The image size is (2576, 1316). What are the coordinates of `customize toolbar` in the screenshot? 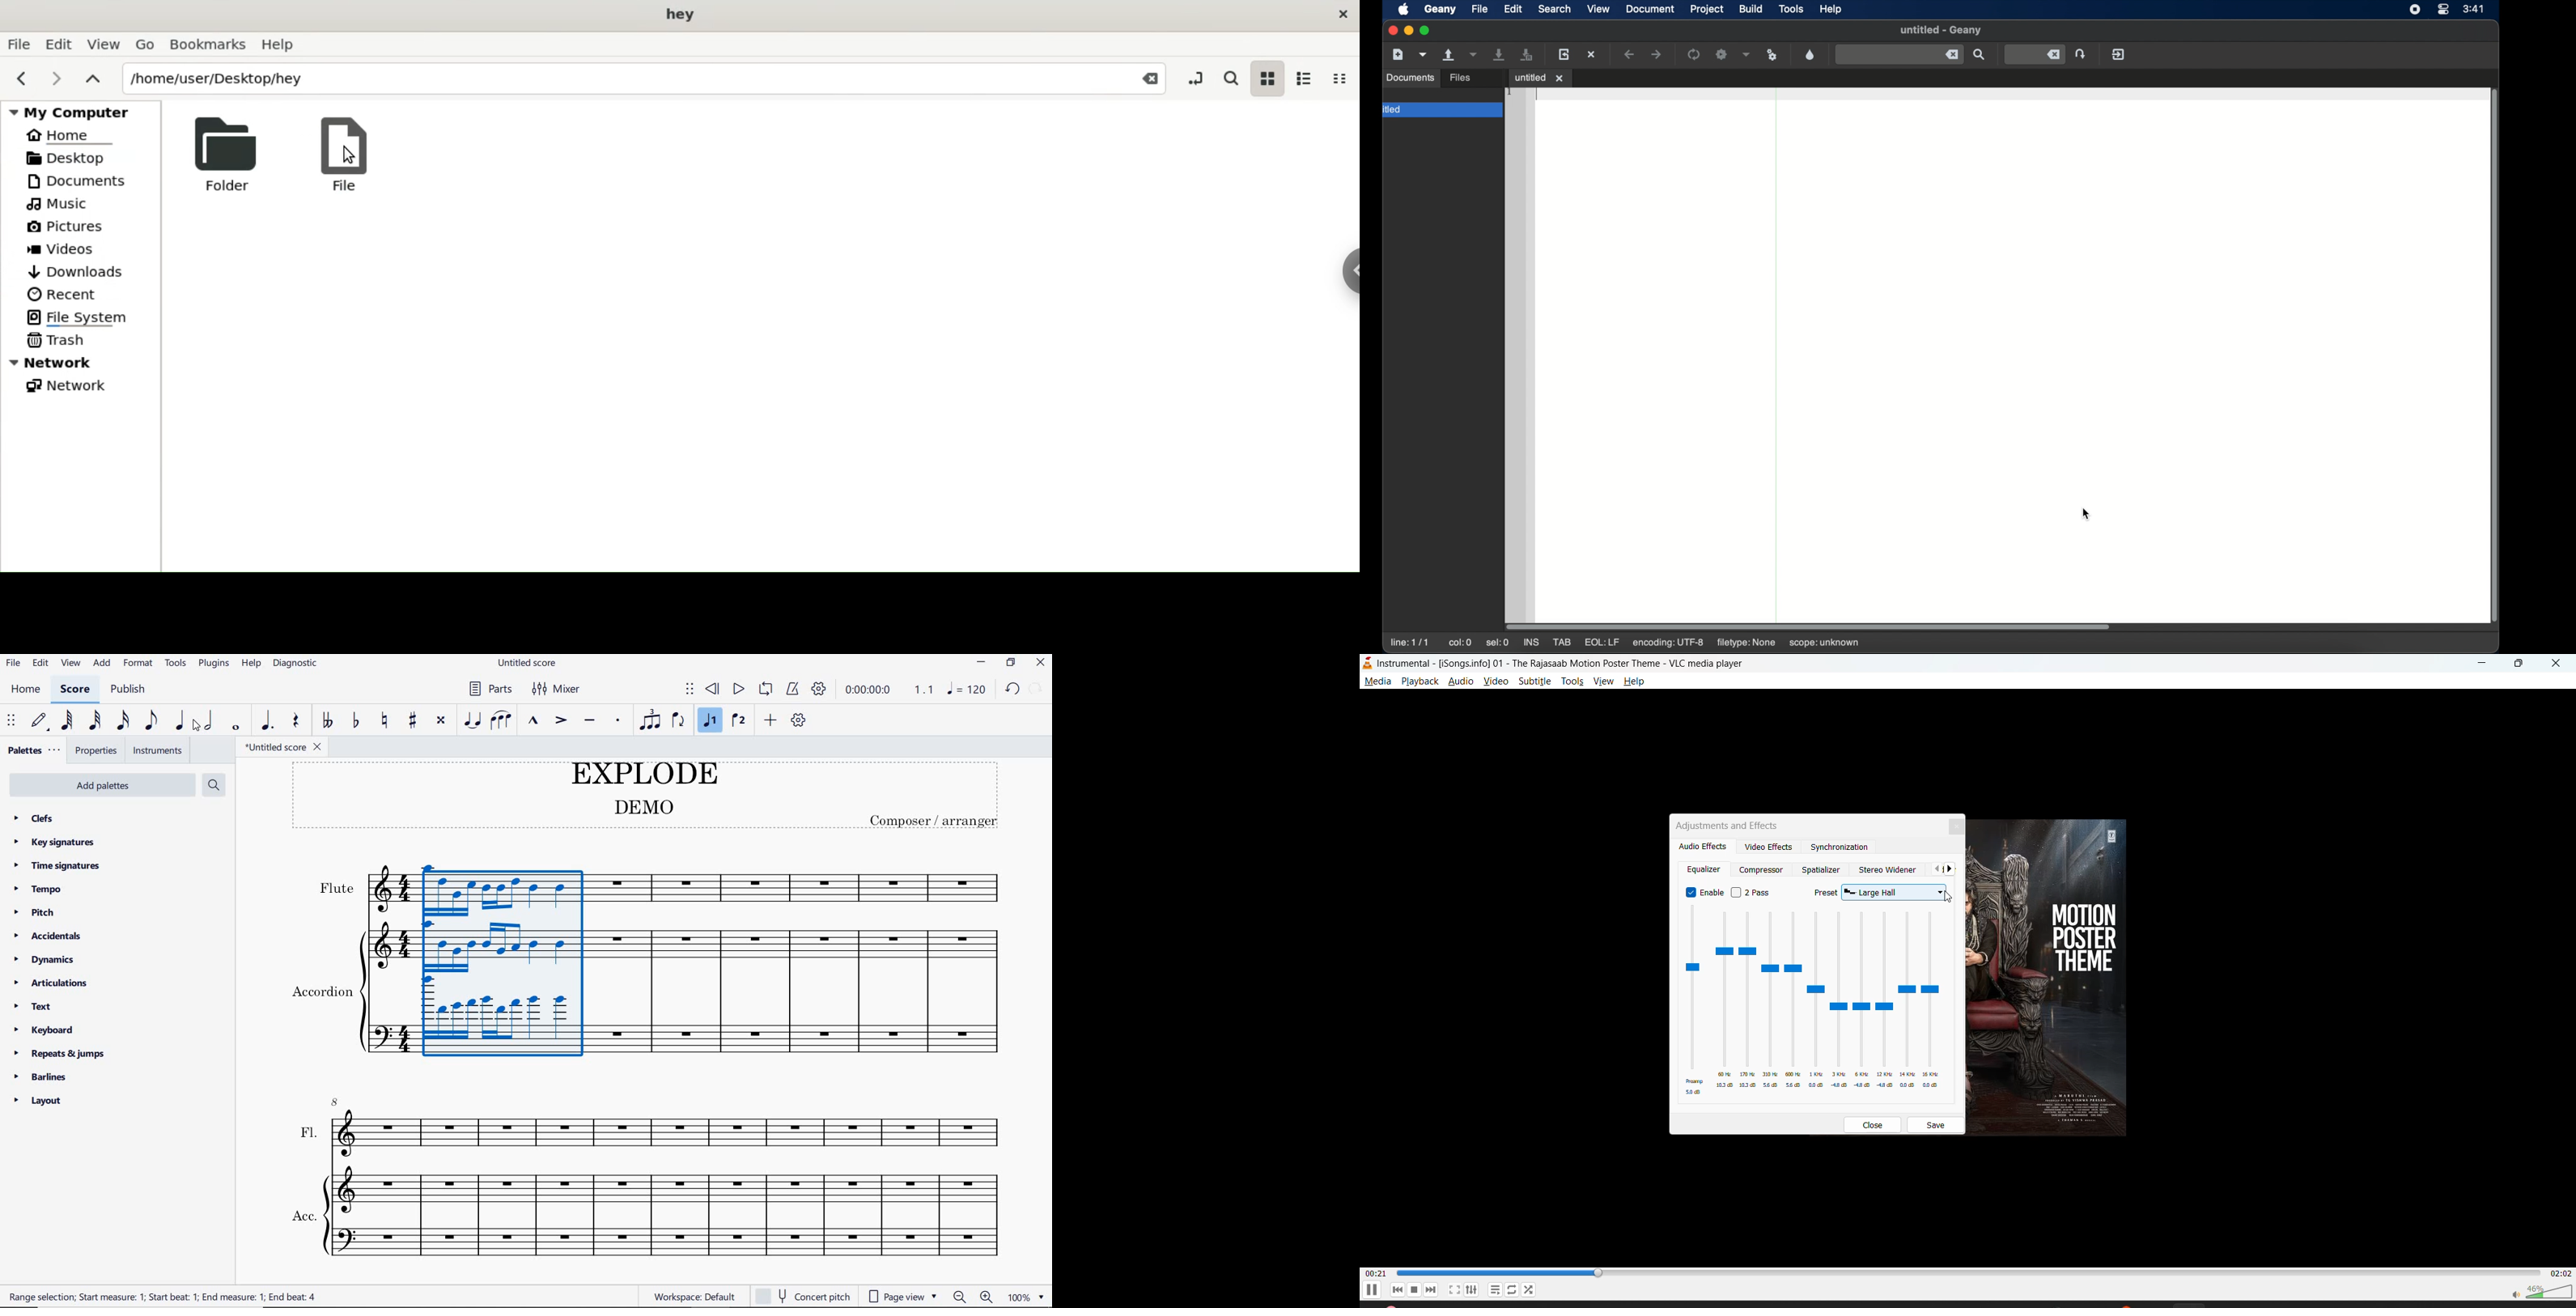 It's located at (800, 720).